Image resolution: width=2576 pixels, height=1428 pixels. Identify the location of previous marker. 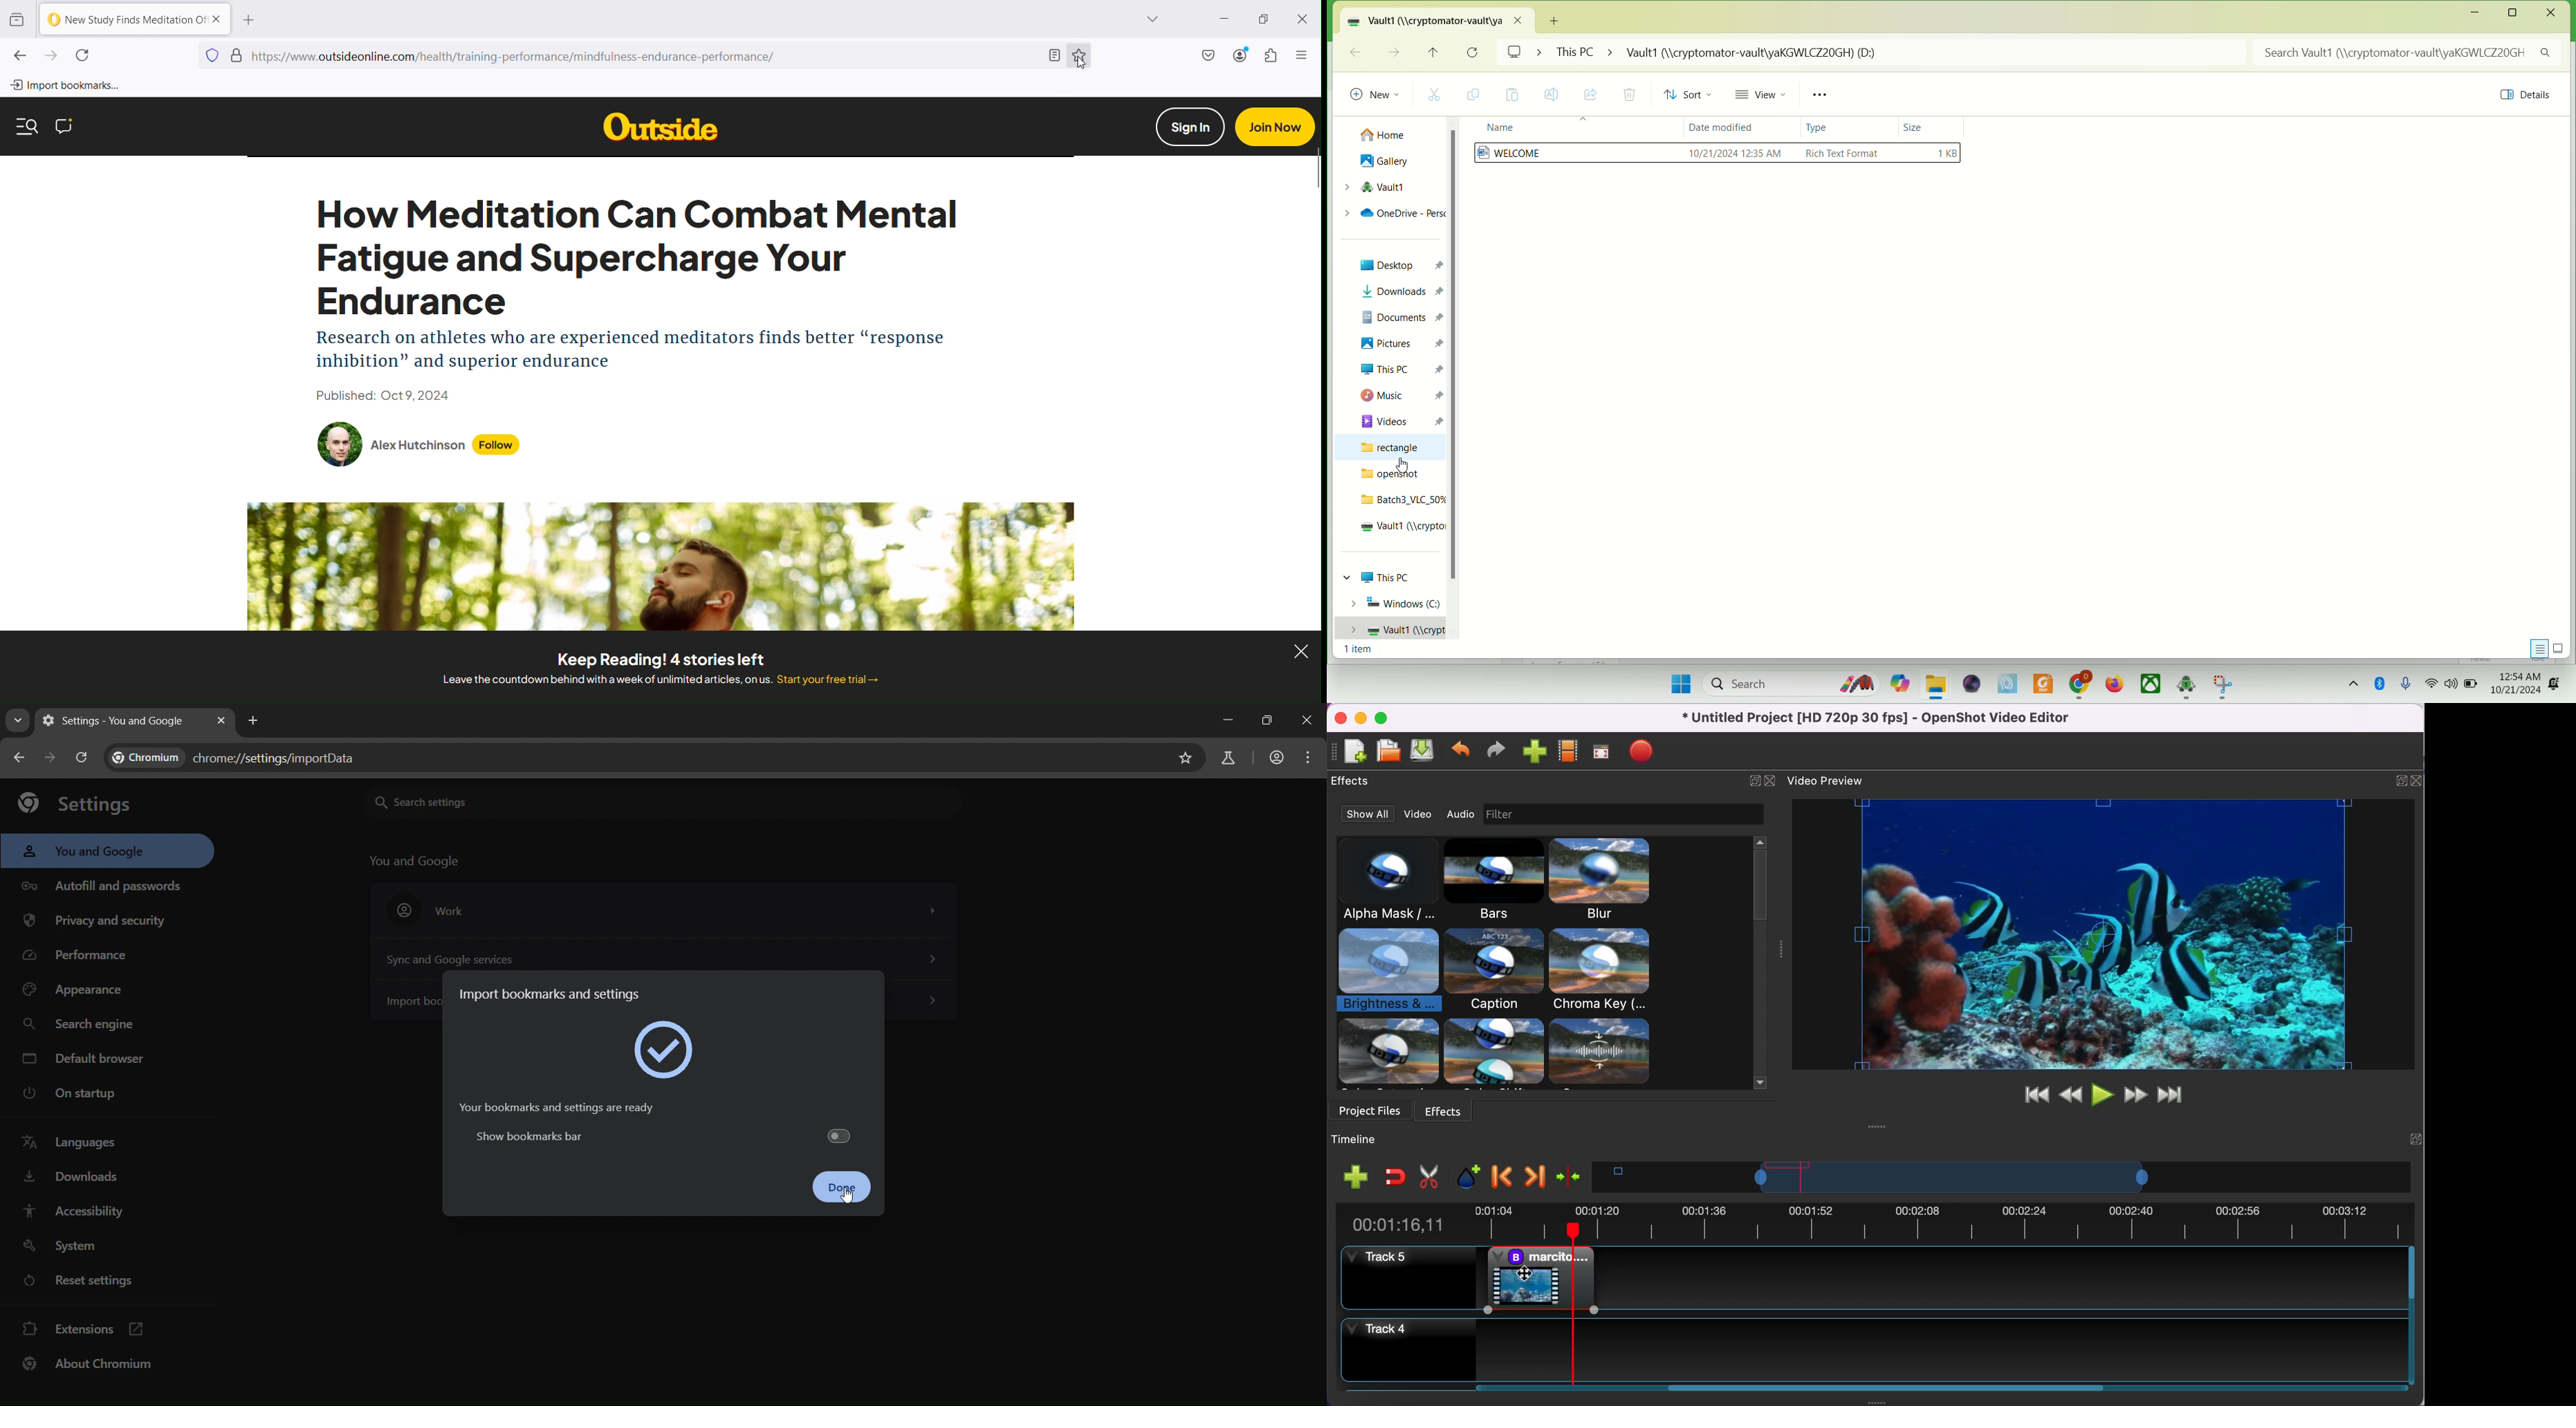
(1501, 1175).